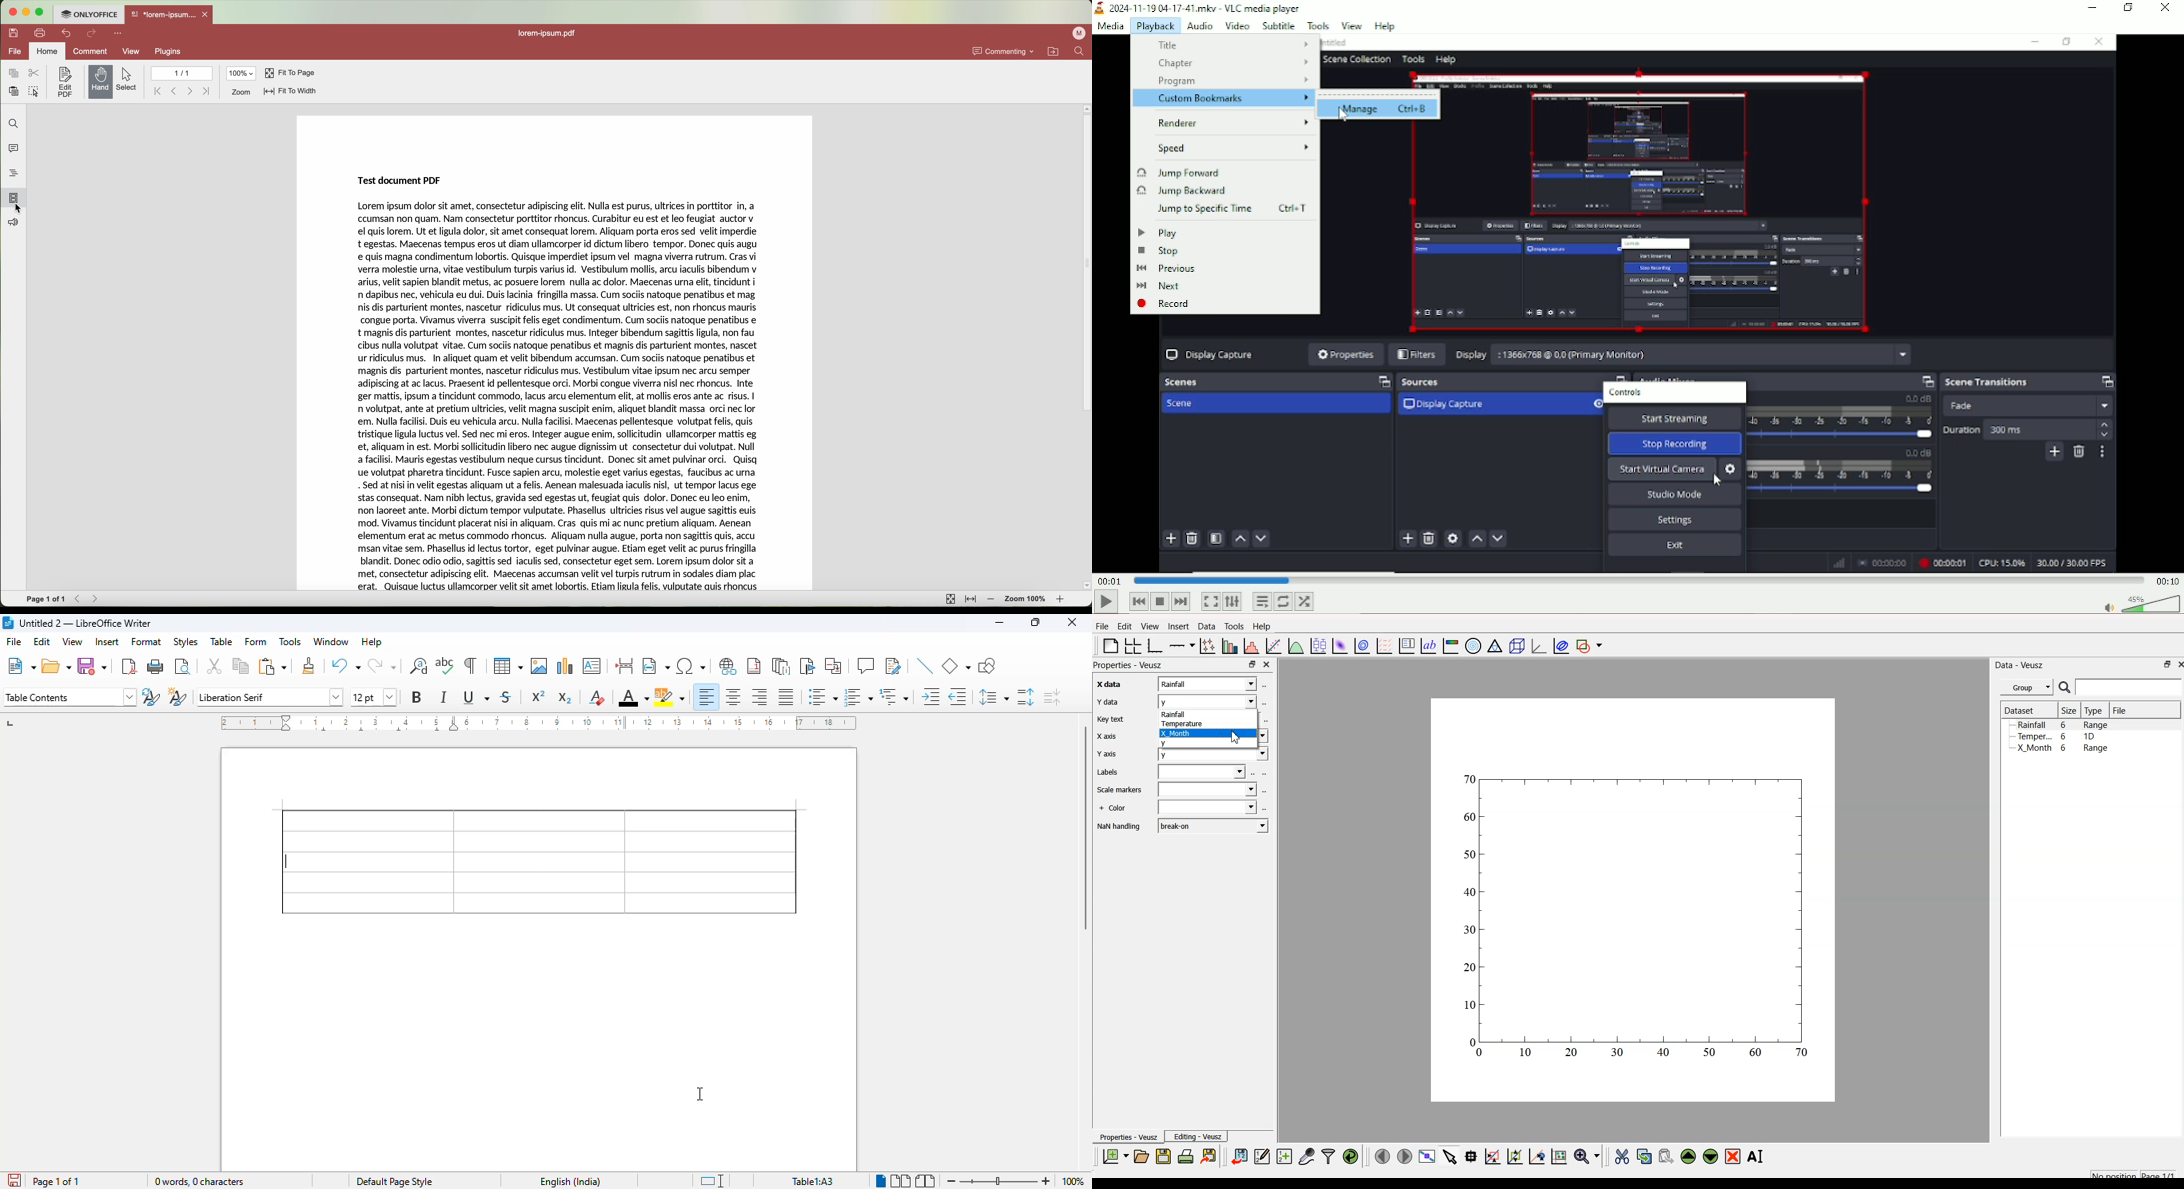 The image size is (2184, 1204). What do you see at coordinates (25, 12) in the screenshot?
I see `minimize program` at bounding box center [25, 12].